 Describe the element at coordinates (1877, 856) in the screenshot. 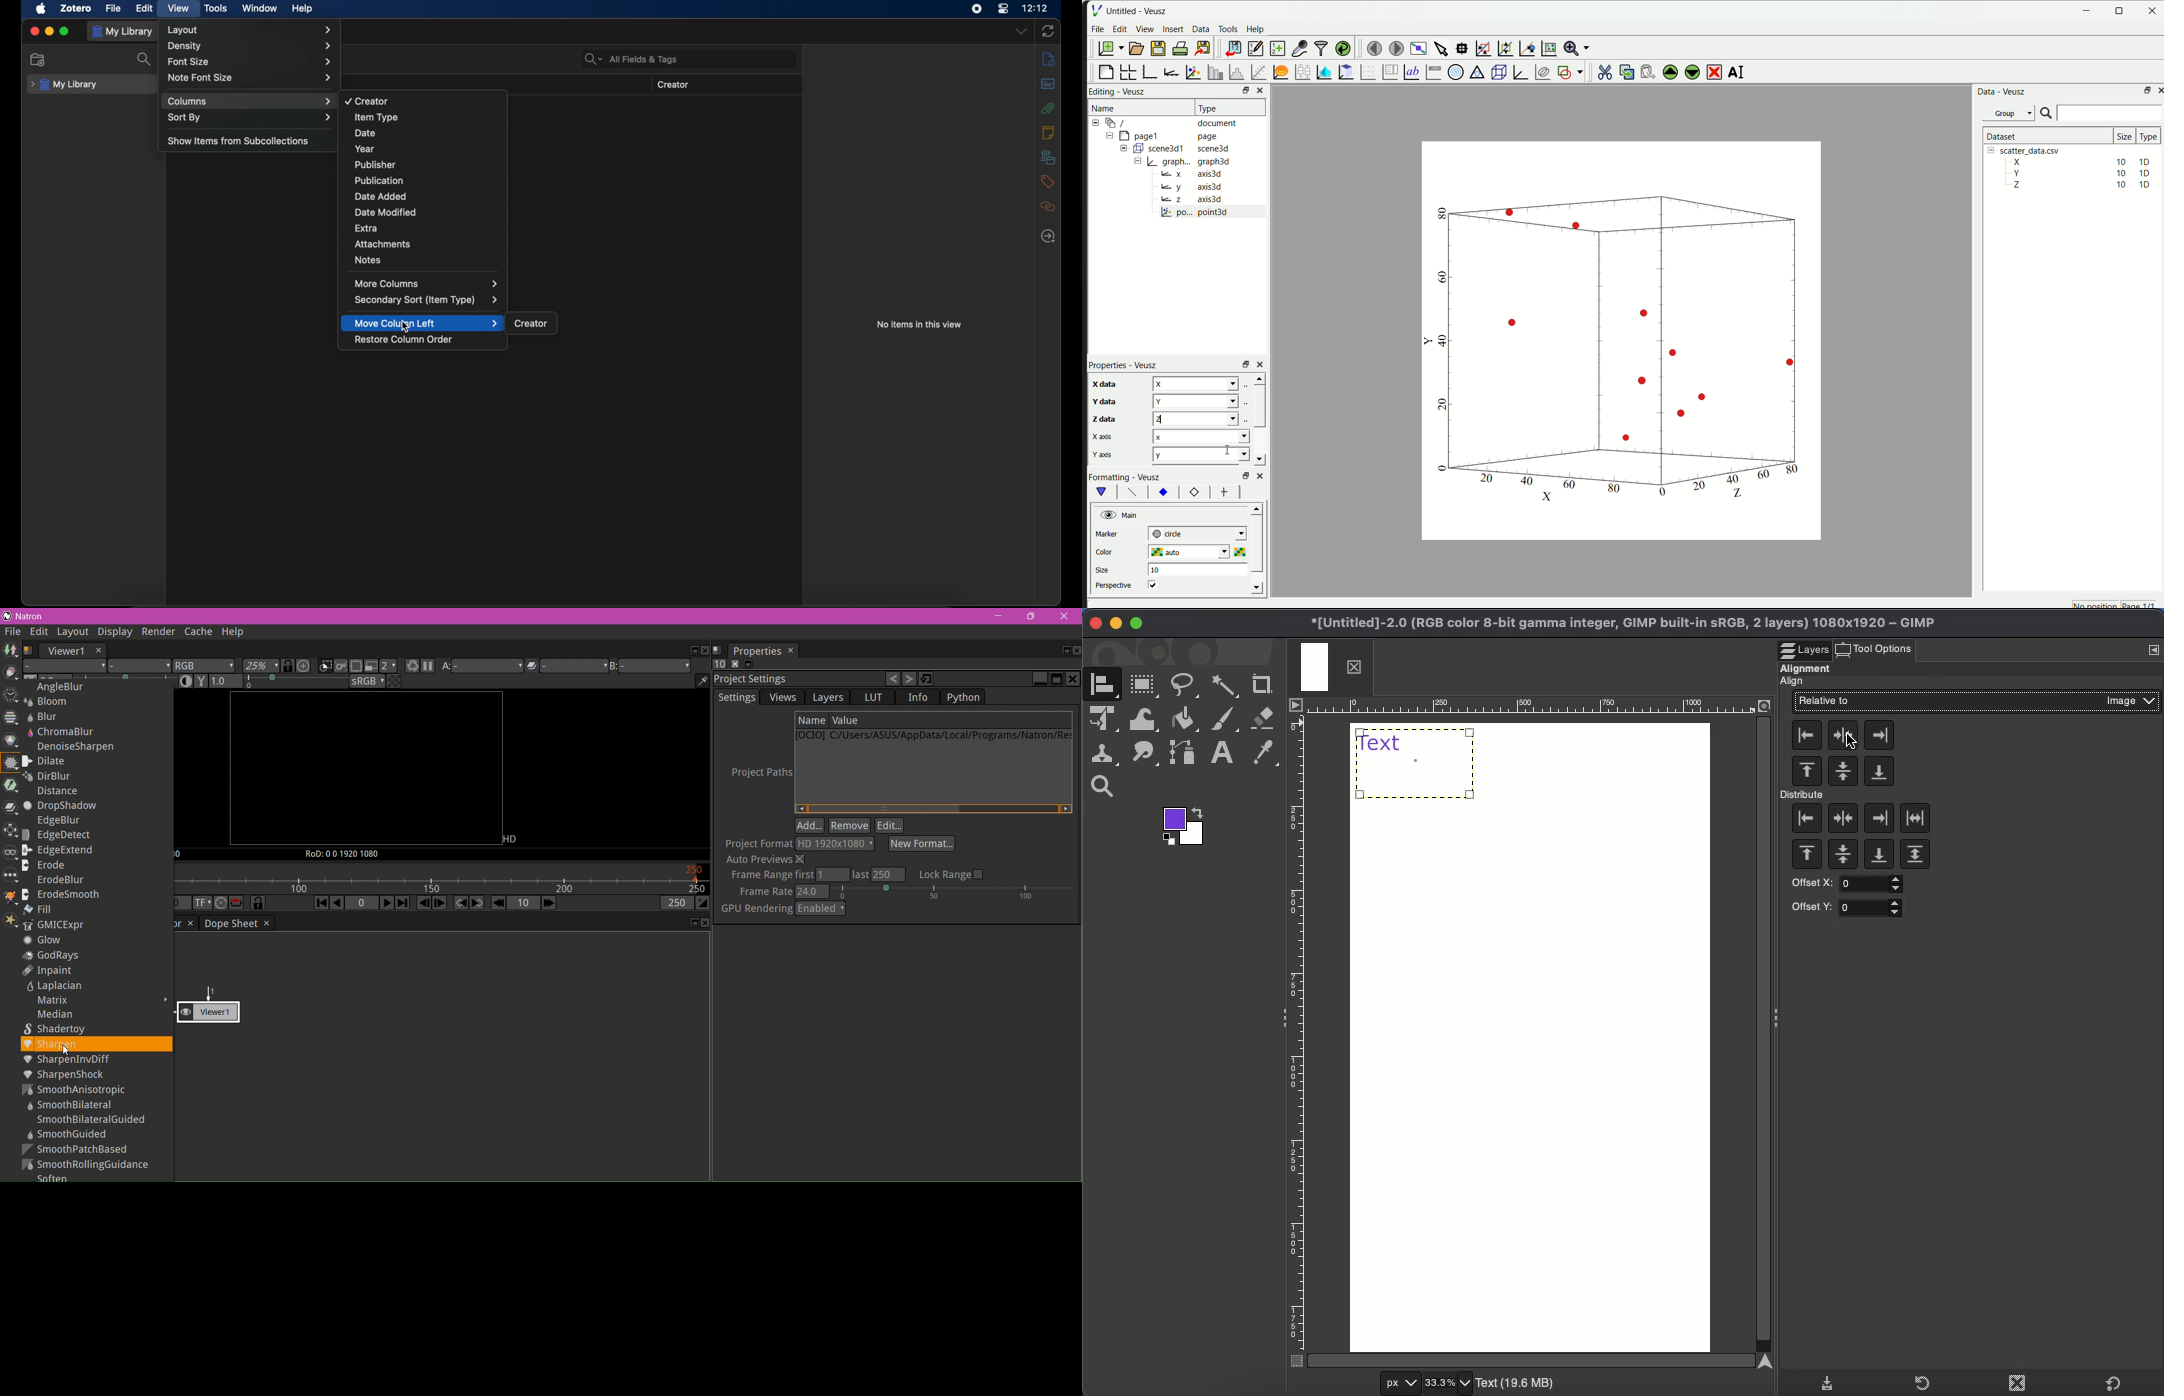

I see `Distribute bottoms of targets` at that location.